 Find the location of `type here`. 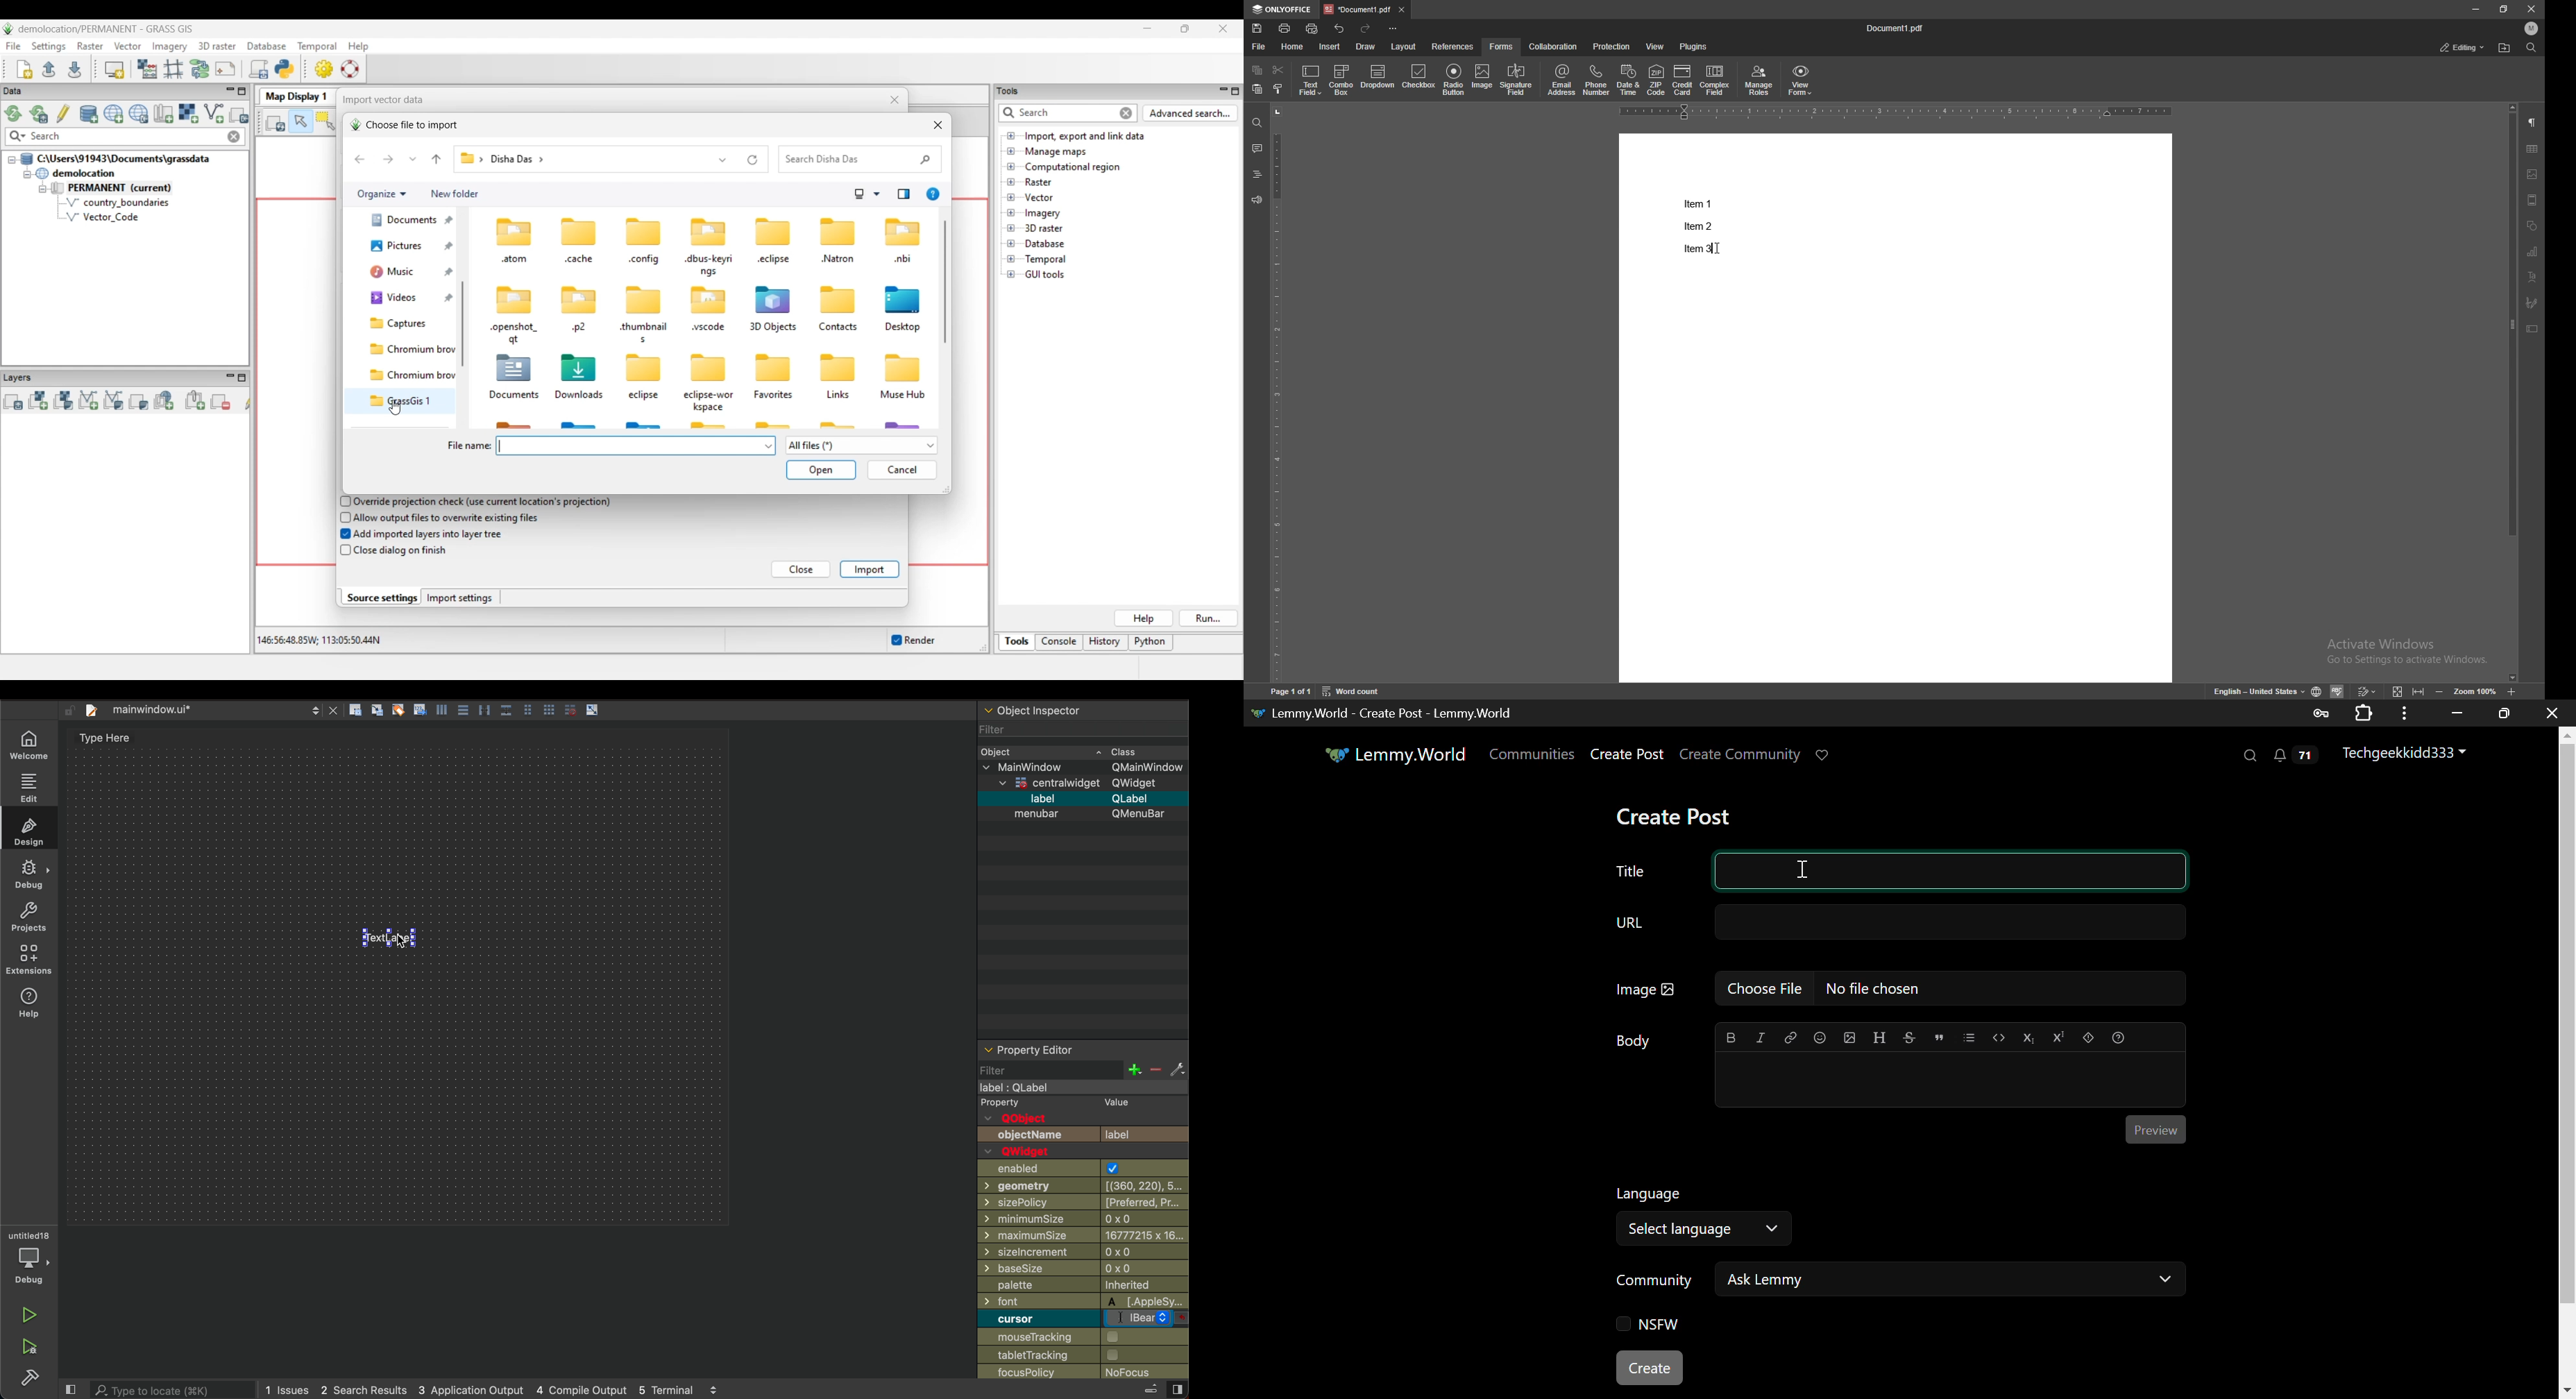

type here is located at coordinates (111, 740).